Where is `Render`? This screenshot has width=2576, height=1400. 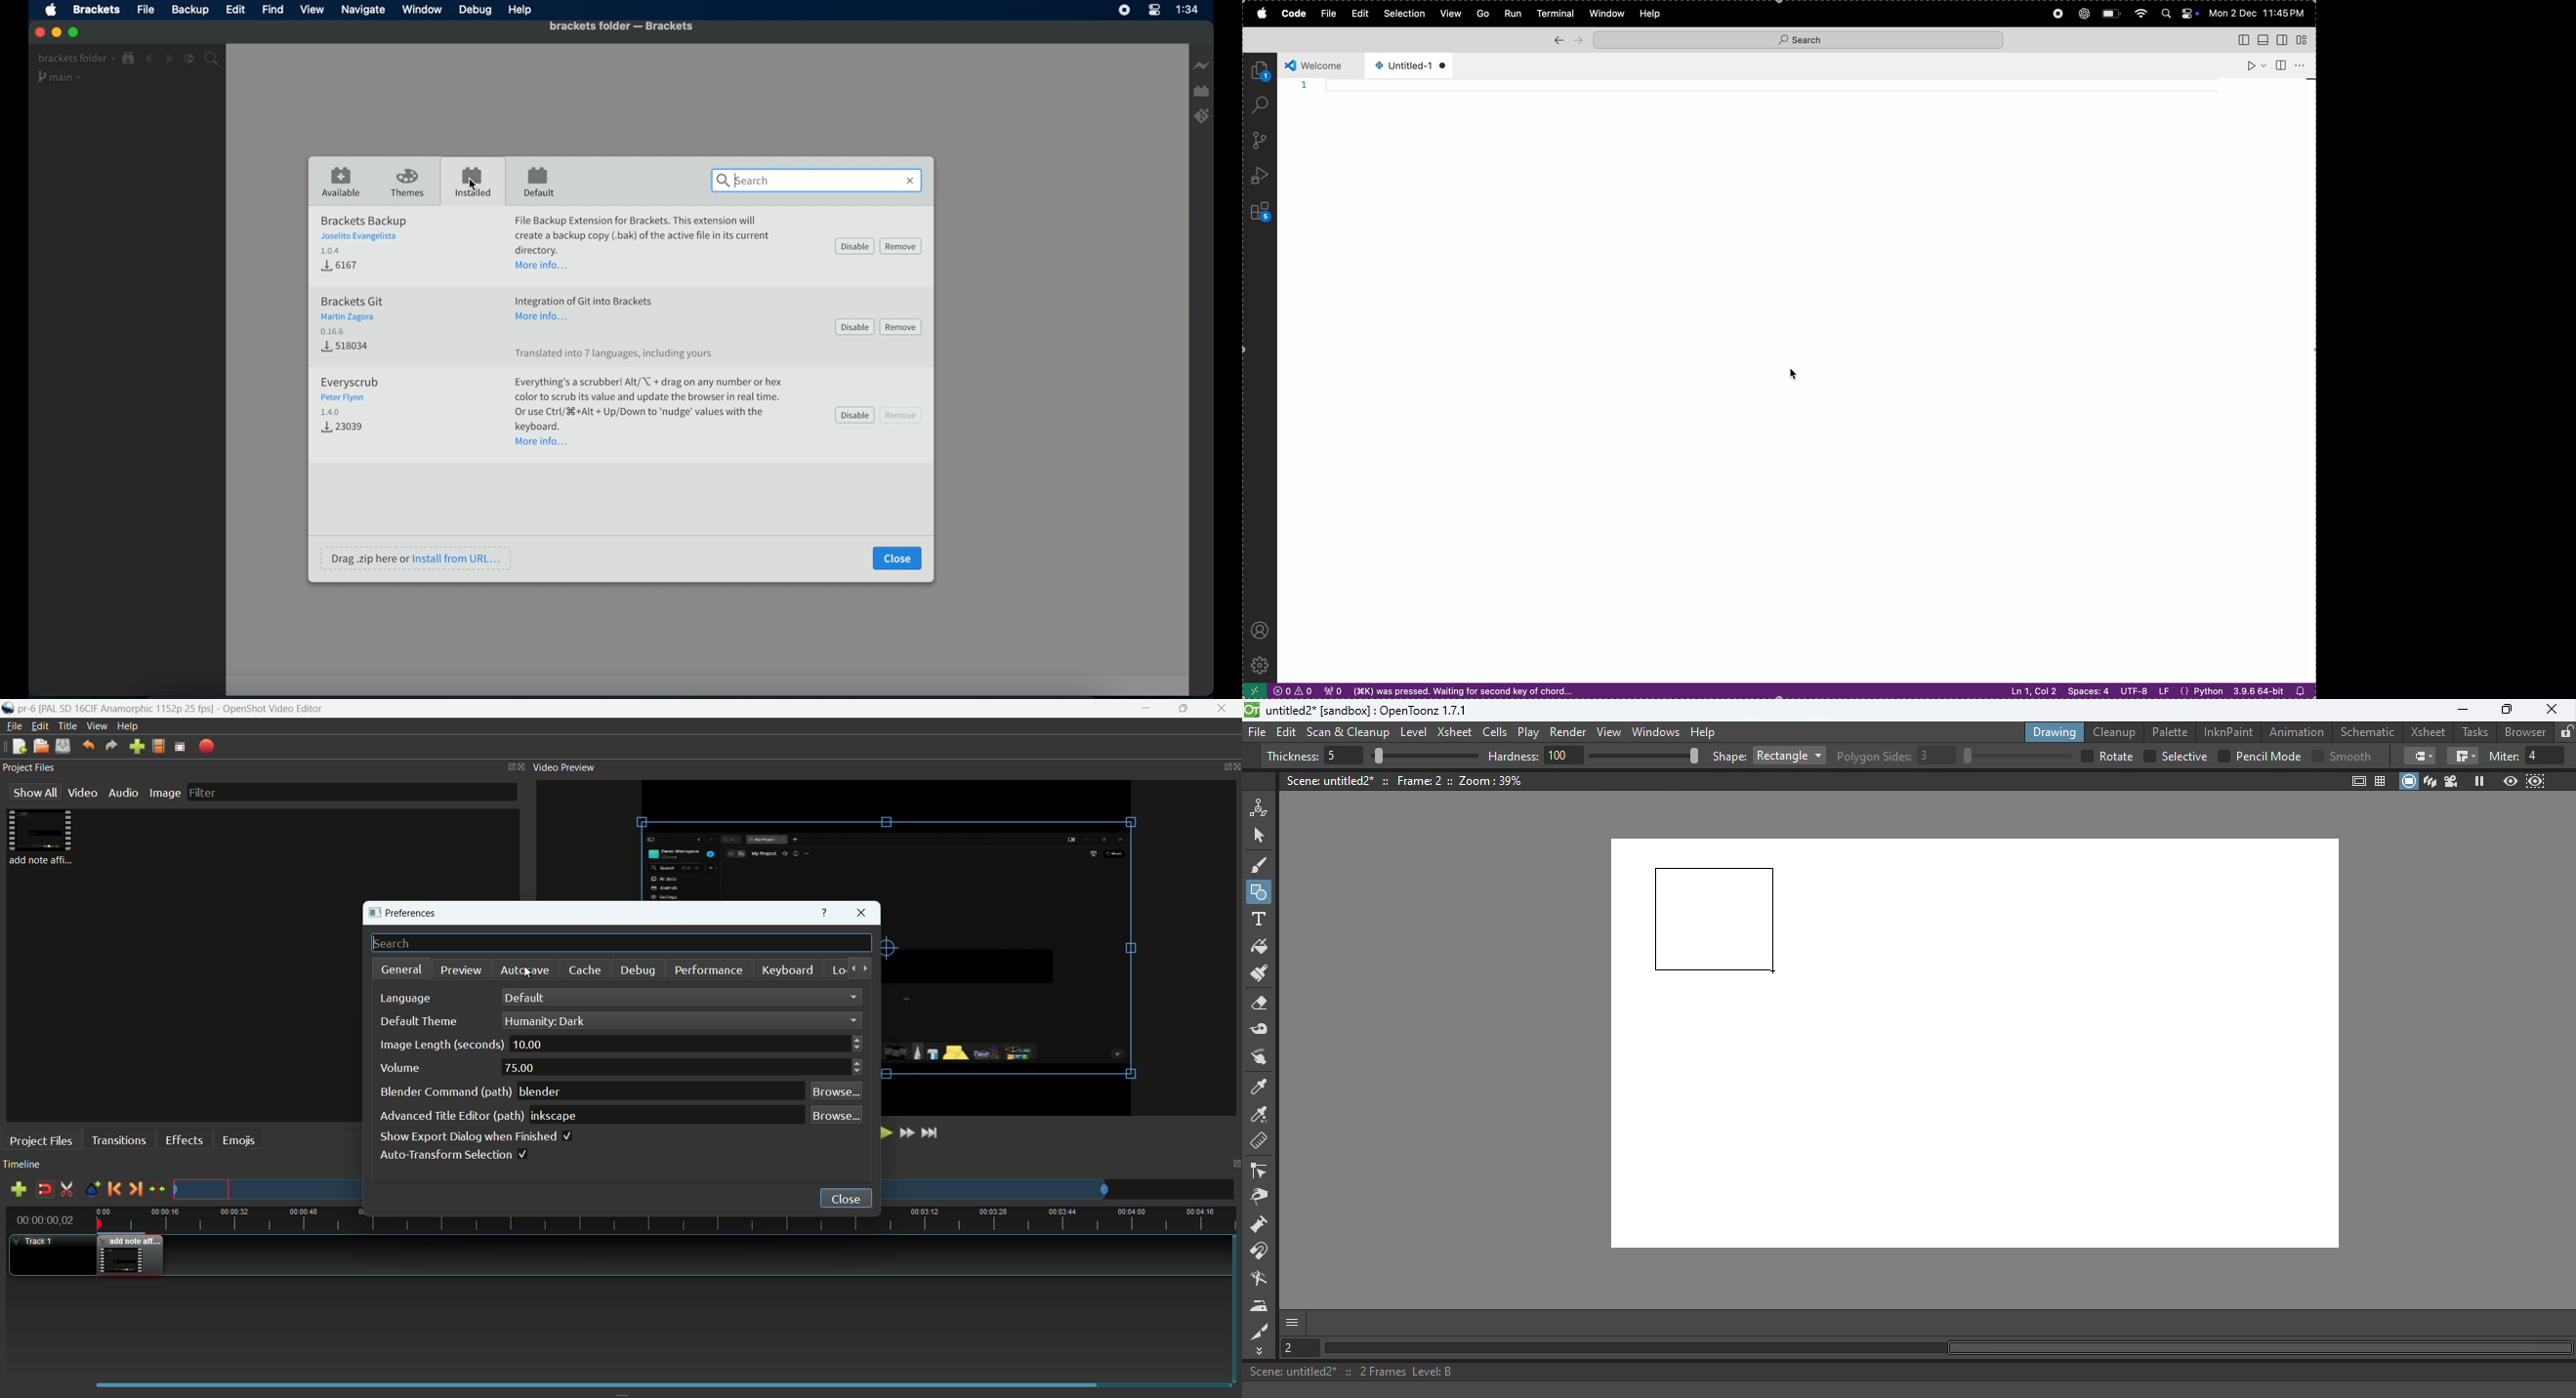 Render is located at coordinates (1571, 733).